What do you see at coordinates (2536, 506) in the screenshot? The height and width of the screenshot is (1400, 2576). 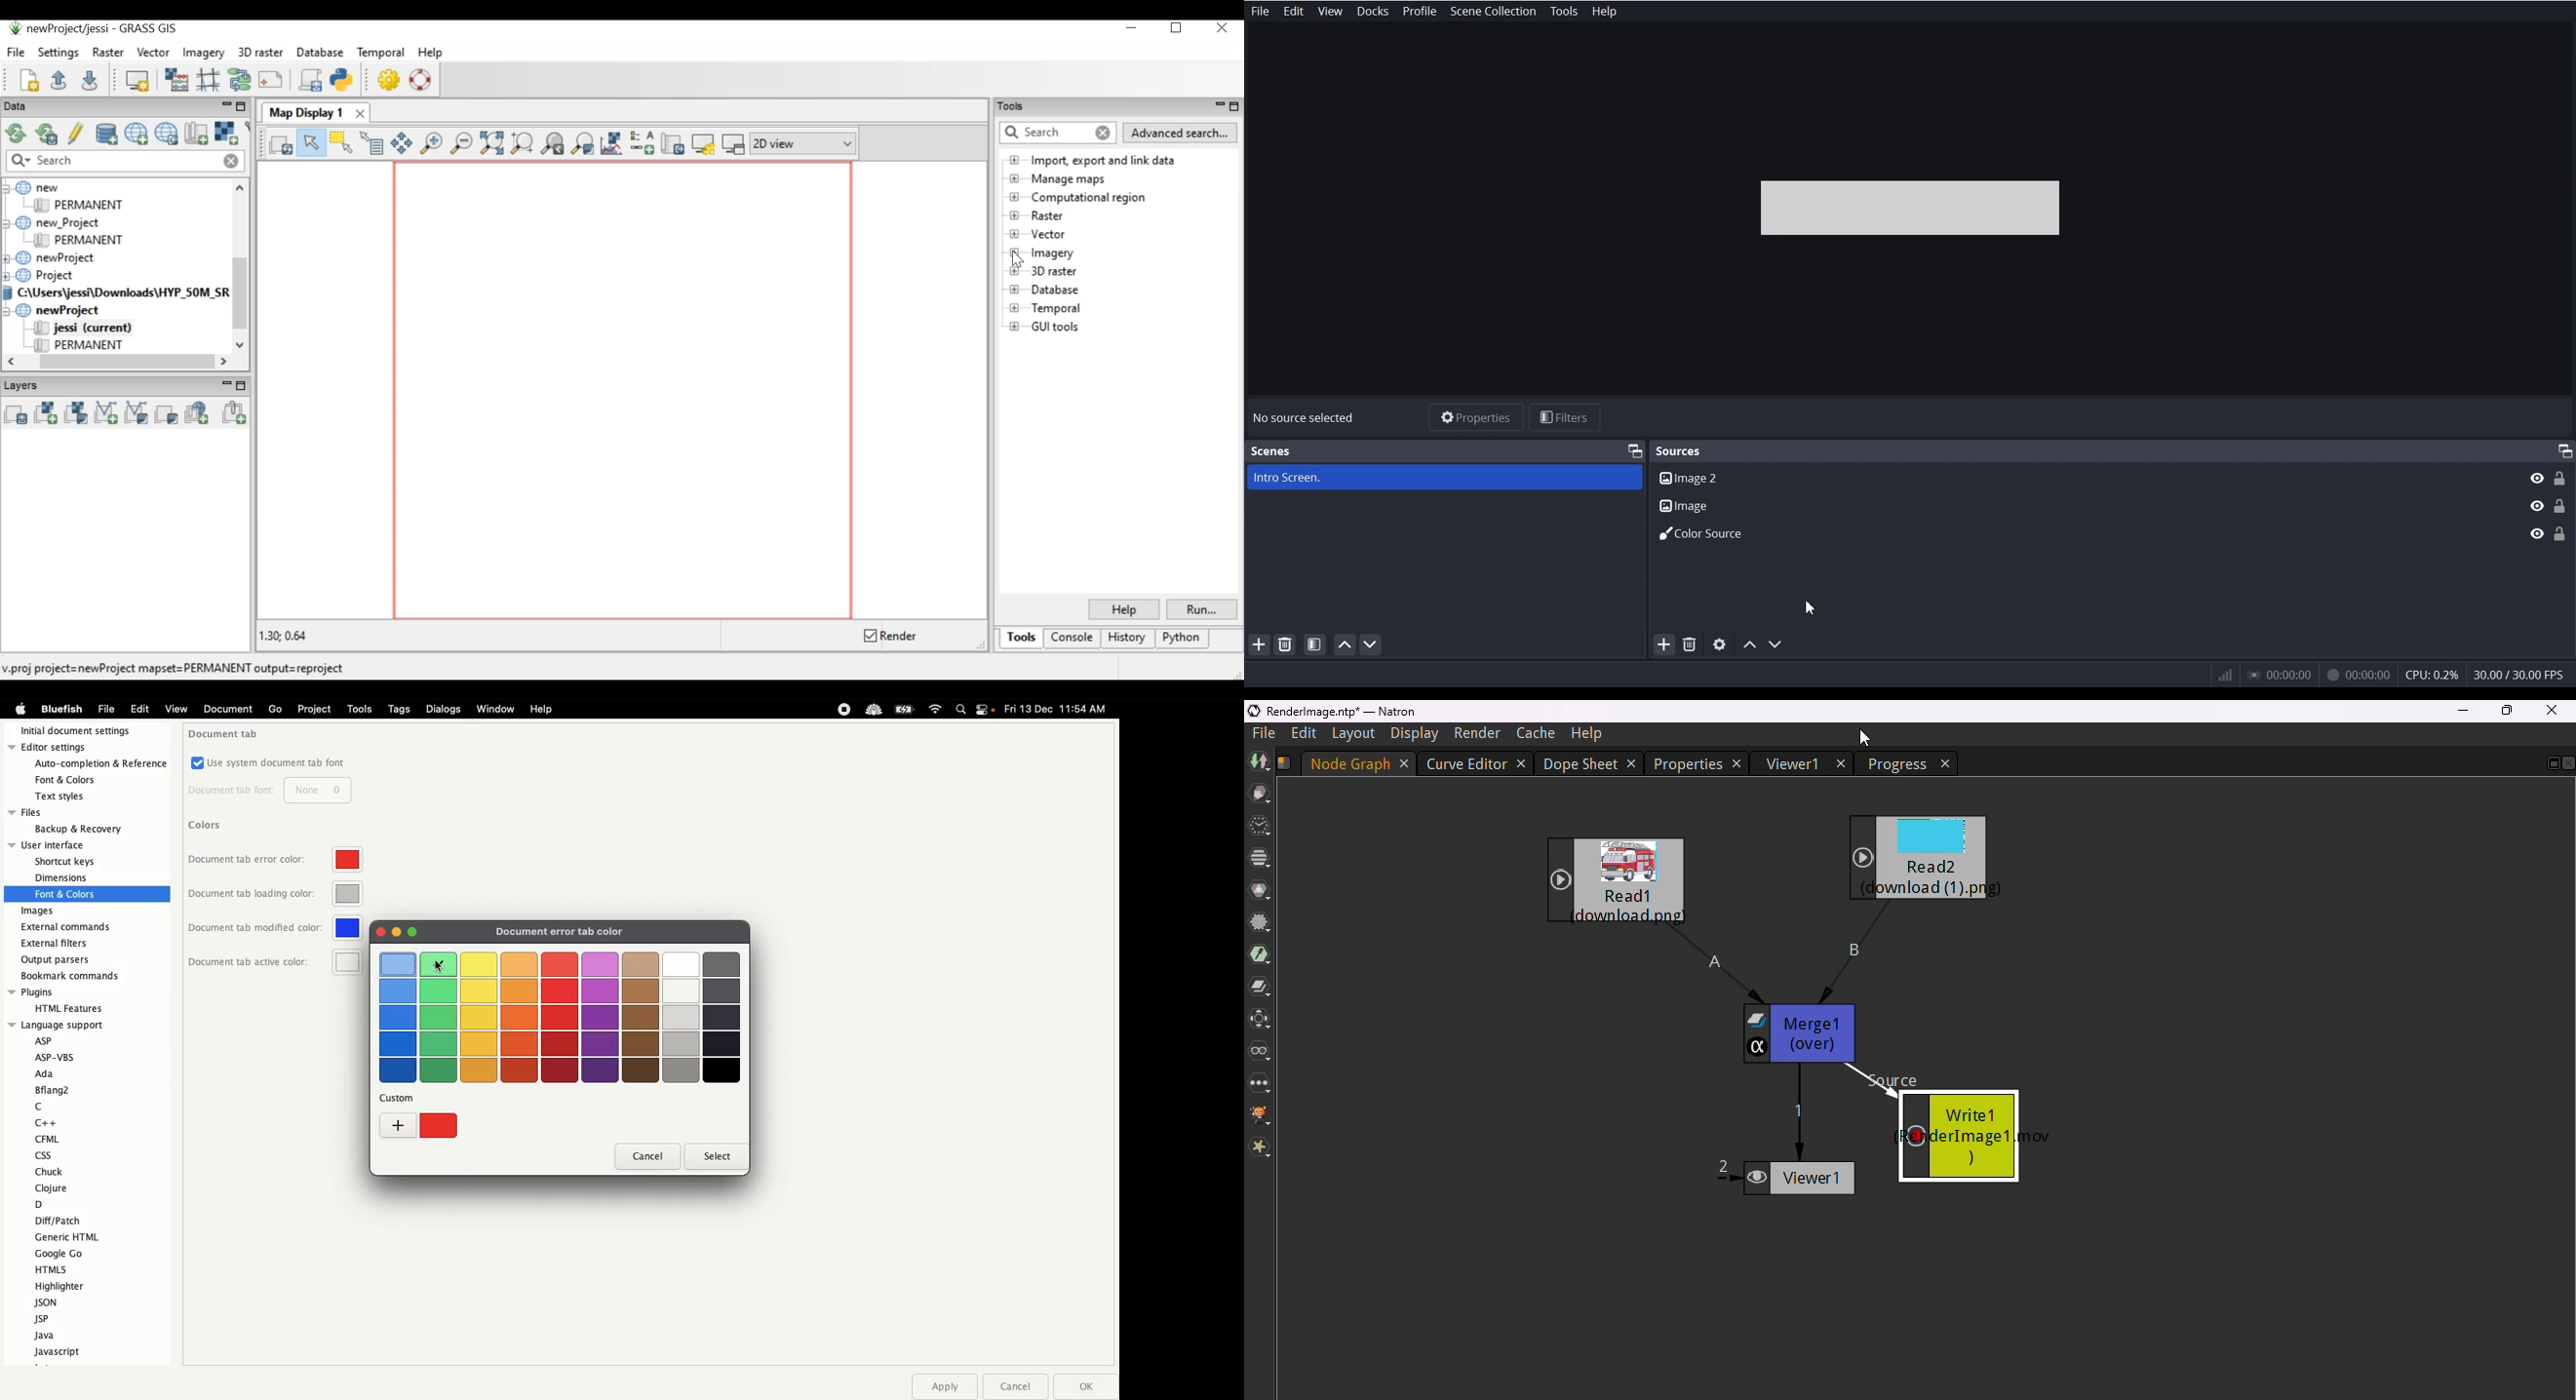 I see `Eye` at bounding box center [2536, 506].